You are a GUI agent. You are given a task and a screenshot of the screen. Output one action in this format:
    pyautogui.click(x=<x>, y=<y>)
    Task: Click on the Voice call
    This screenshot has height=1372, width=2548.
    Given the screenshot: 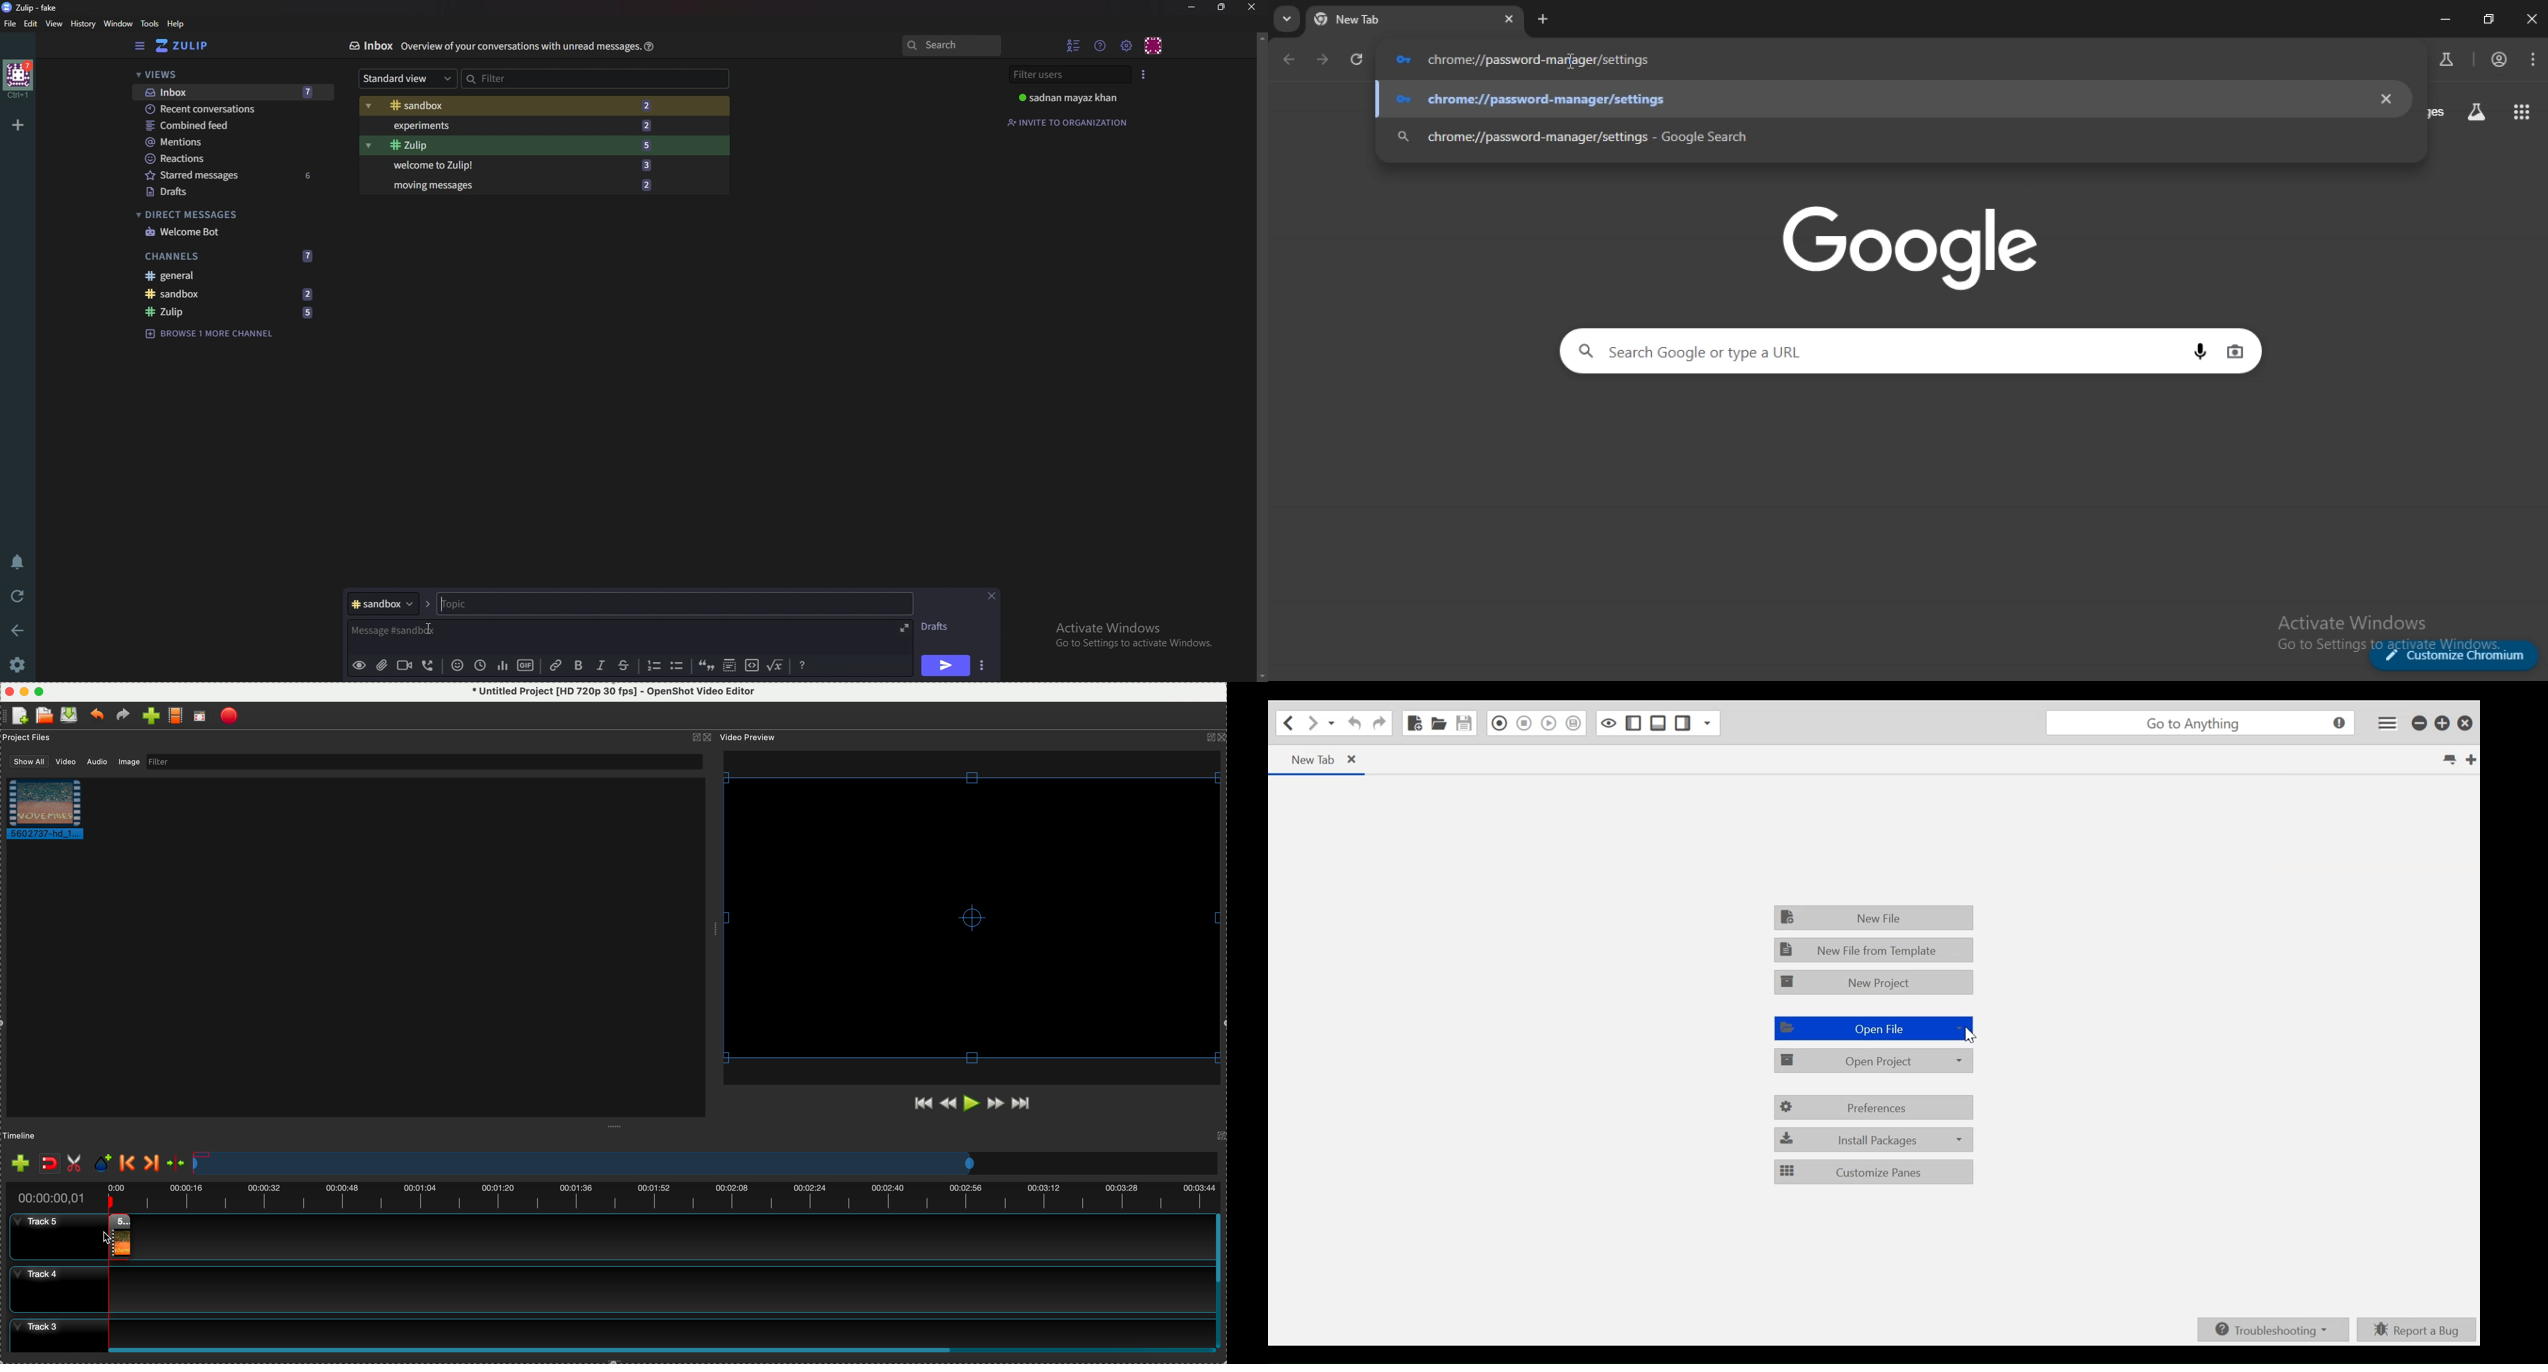 What is the action you would take?
    pyautogui.click(x=431, y=665)
    